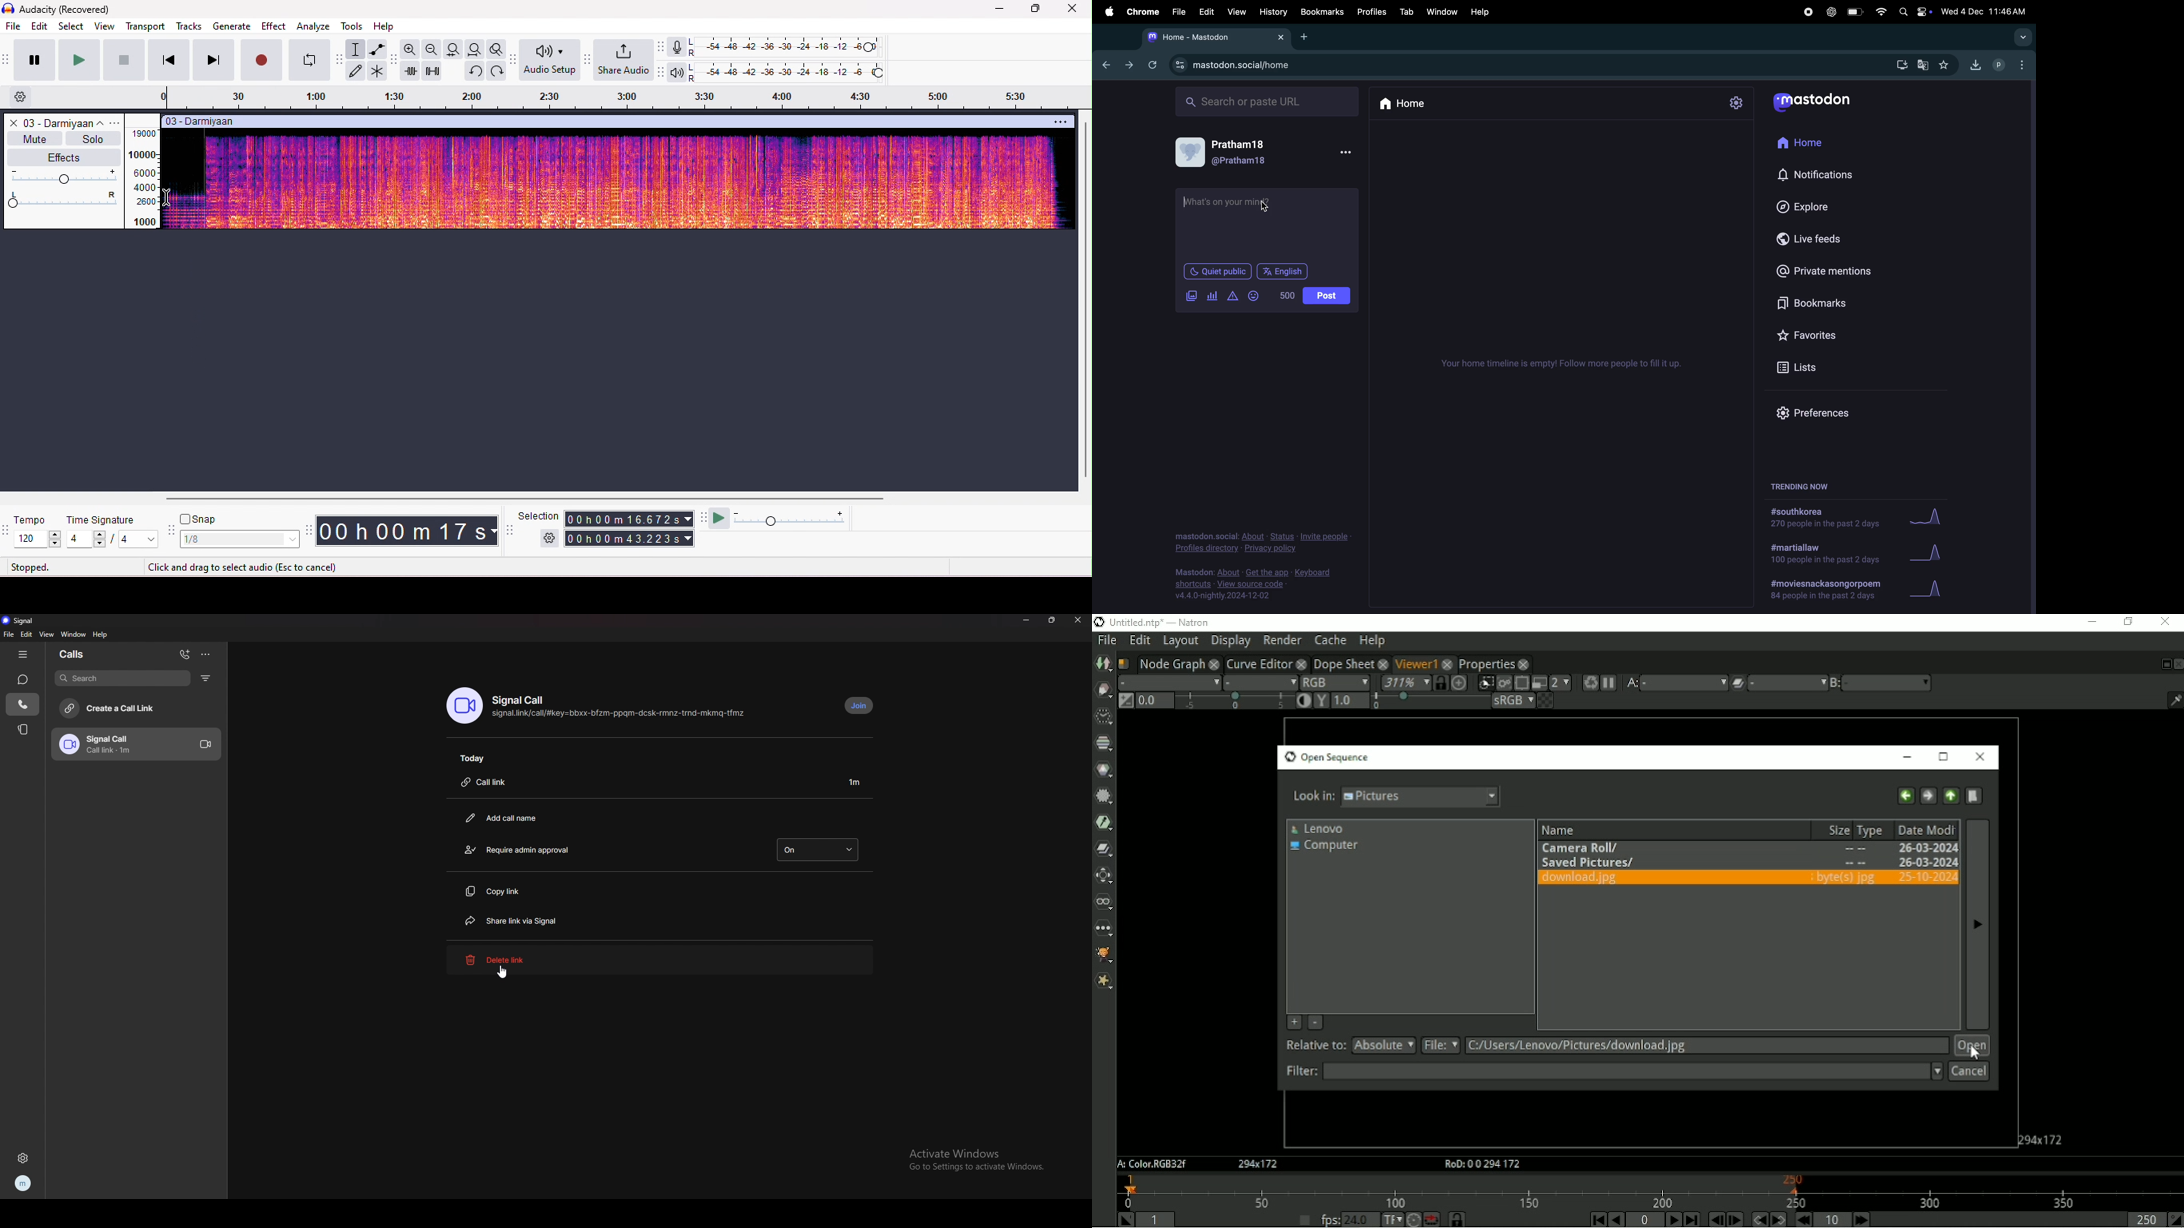 The image size is (2184, 1232). I want to click on snap tool bar, so click(172, 528).